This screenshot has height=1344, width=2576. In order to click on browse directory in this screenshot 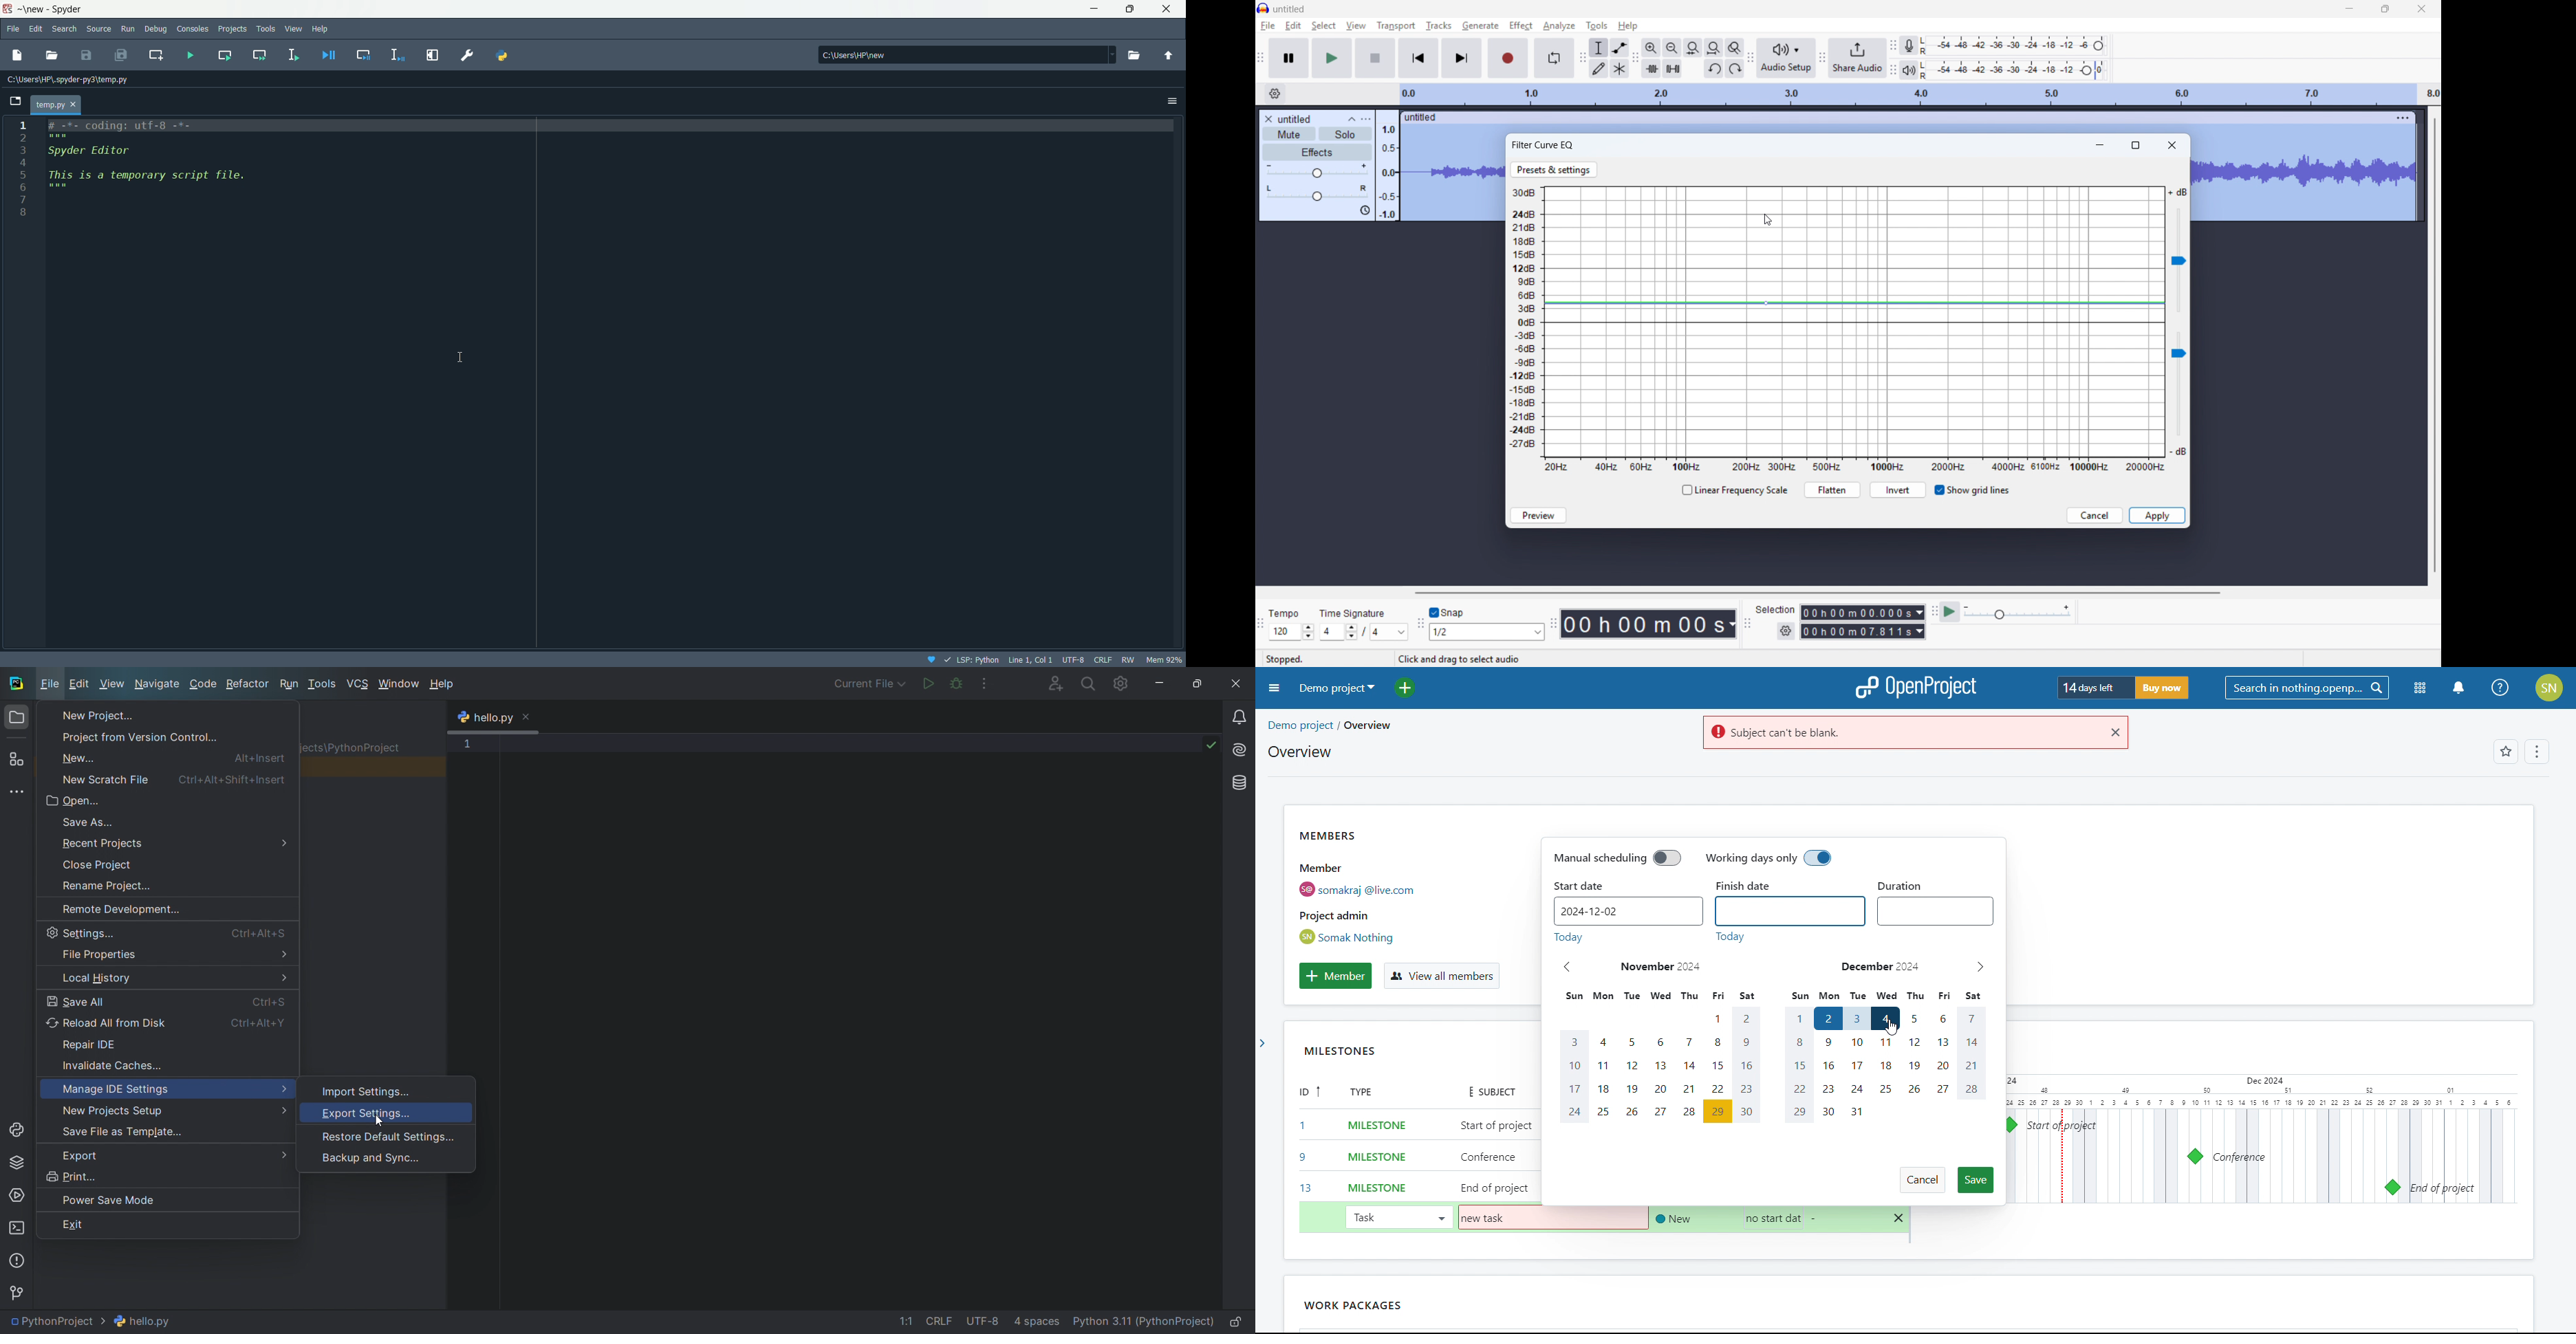, I will do `click(1133, 55)`.